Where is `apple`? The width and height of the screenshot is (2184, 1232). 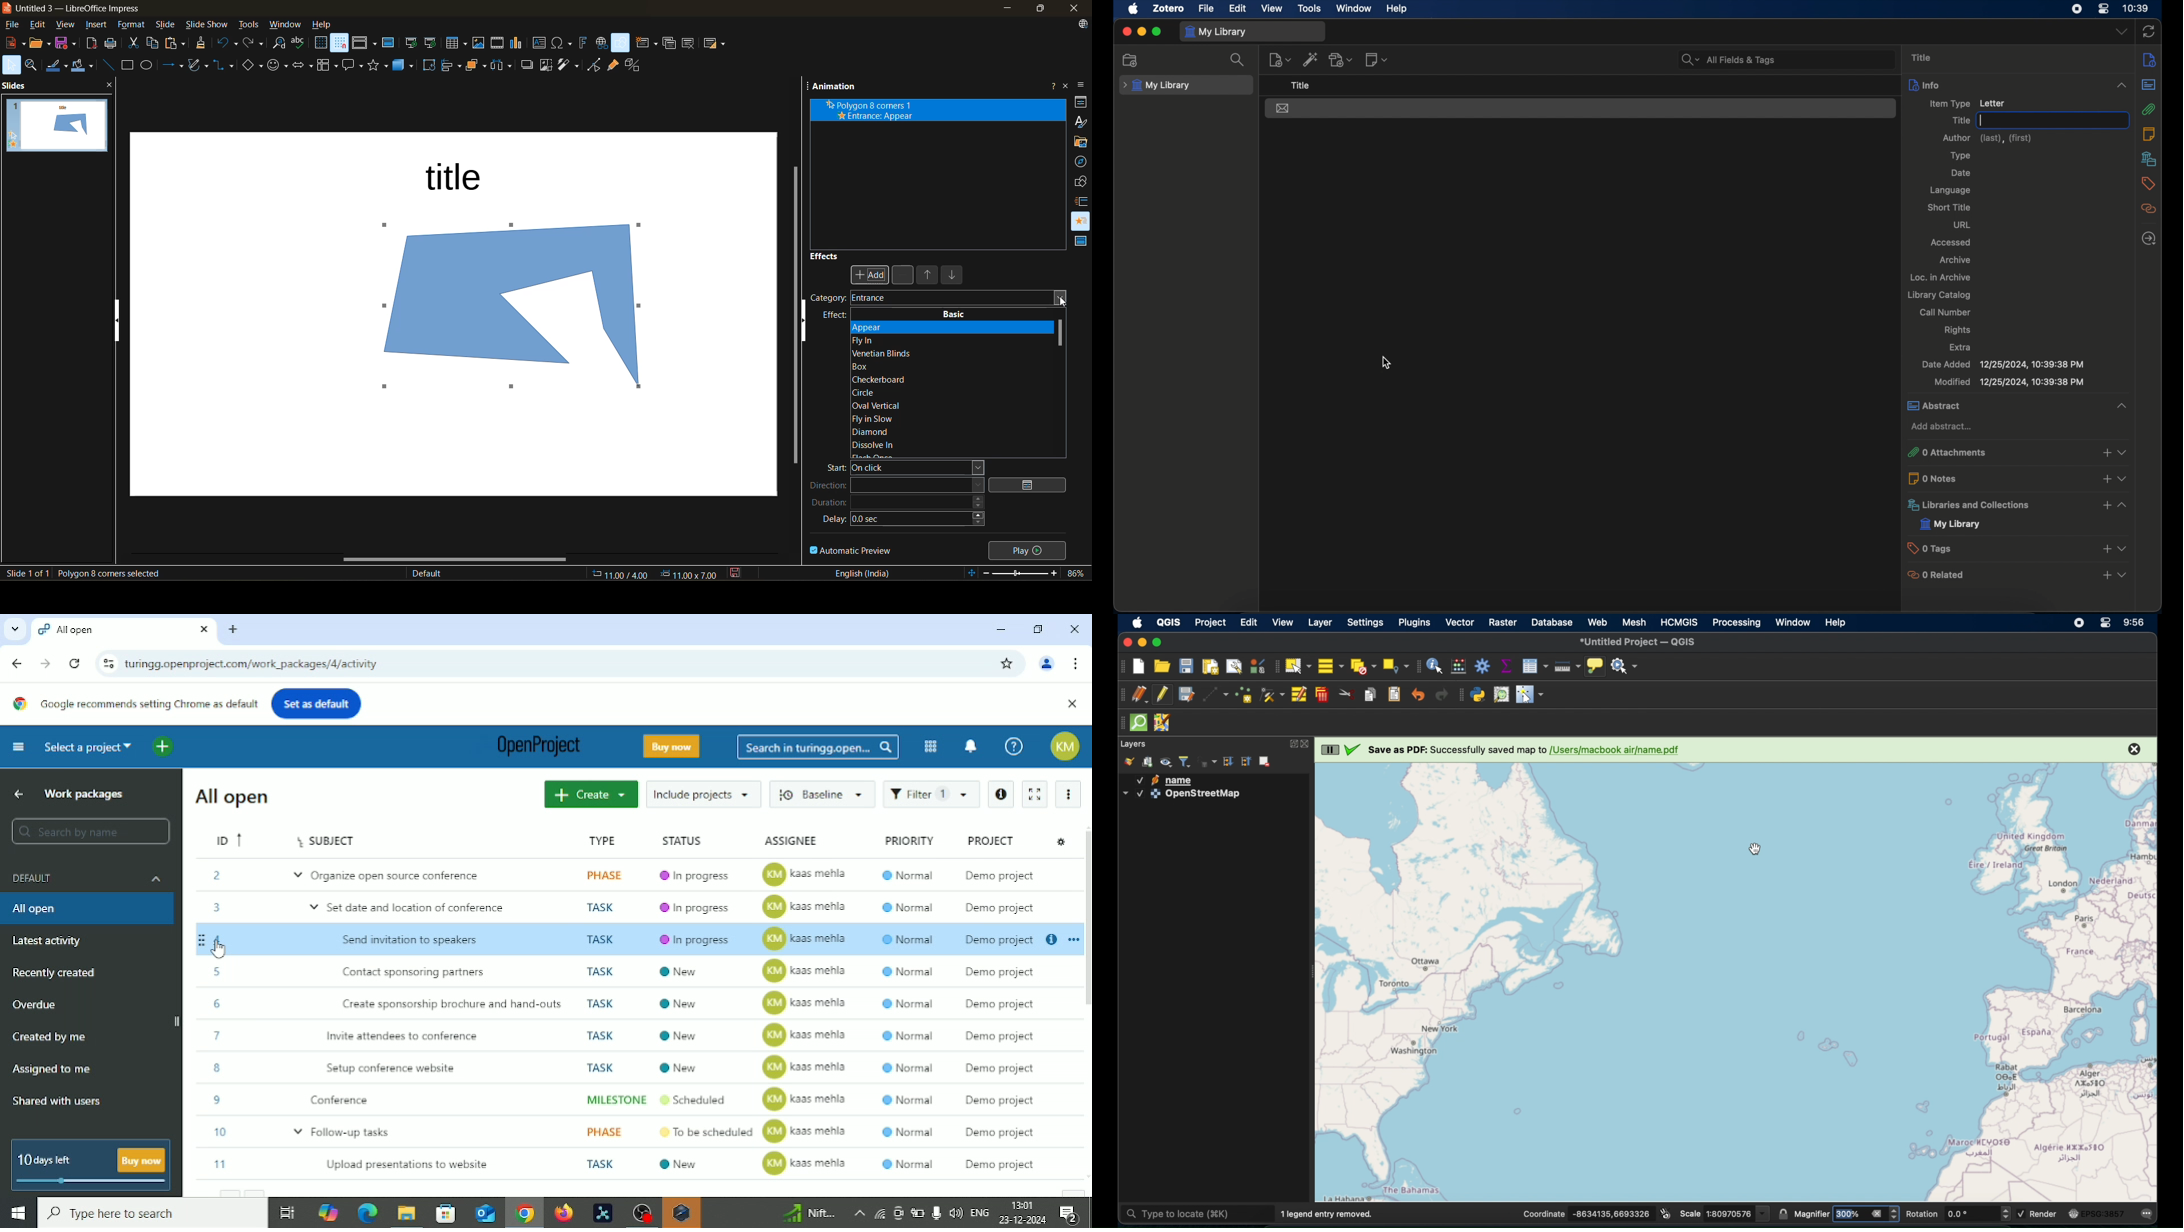 apple is located at coordinates (1133, 9).